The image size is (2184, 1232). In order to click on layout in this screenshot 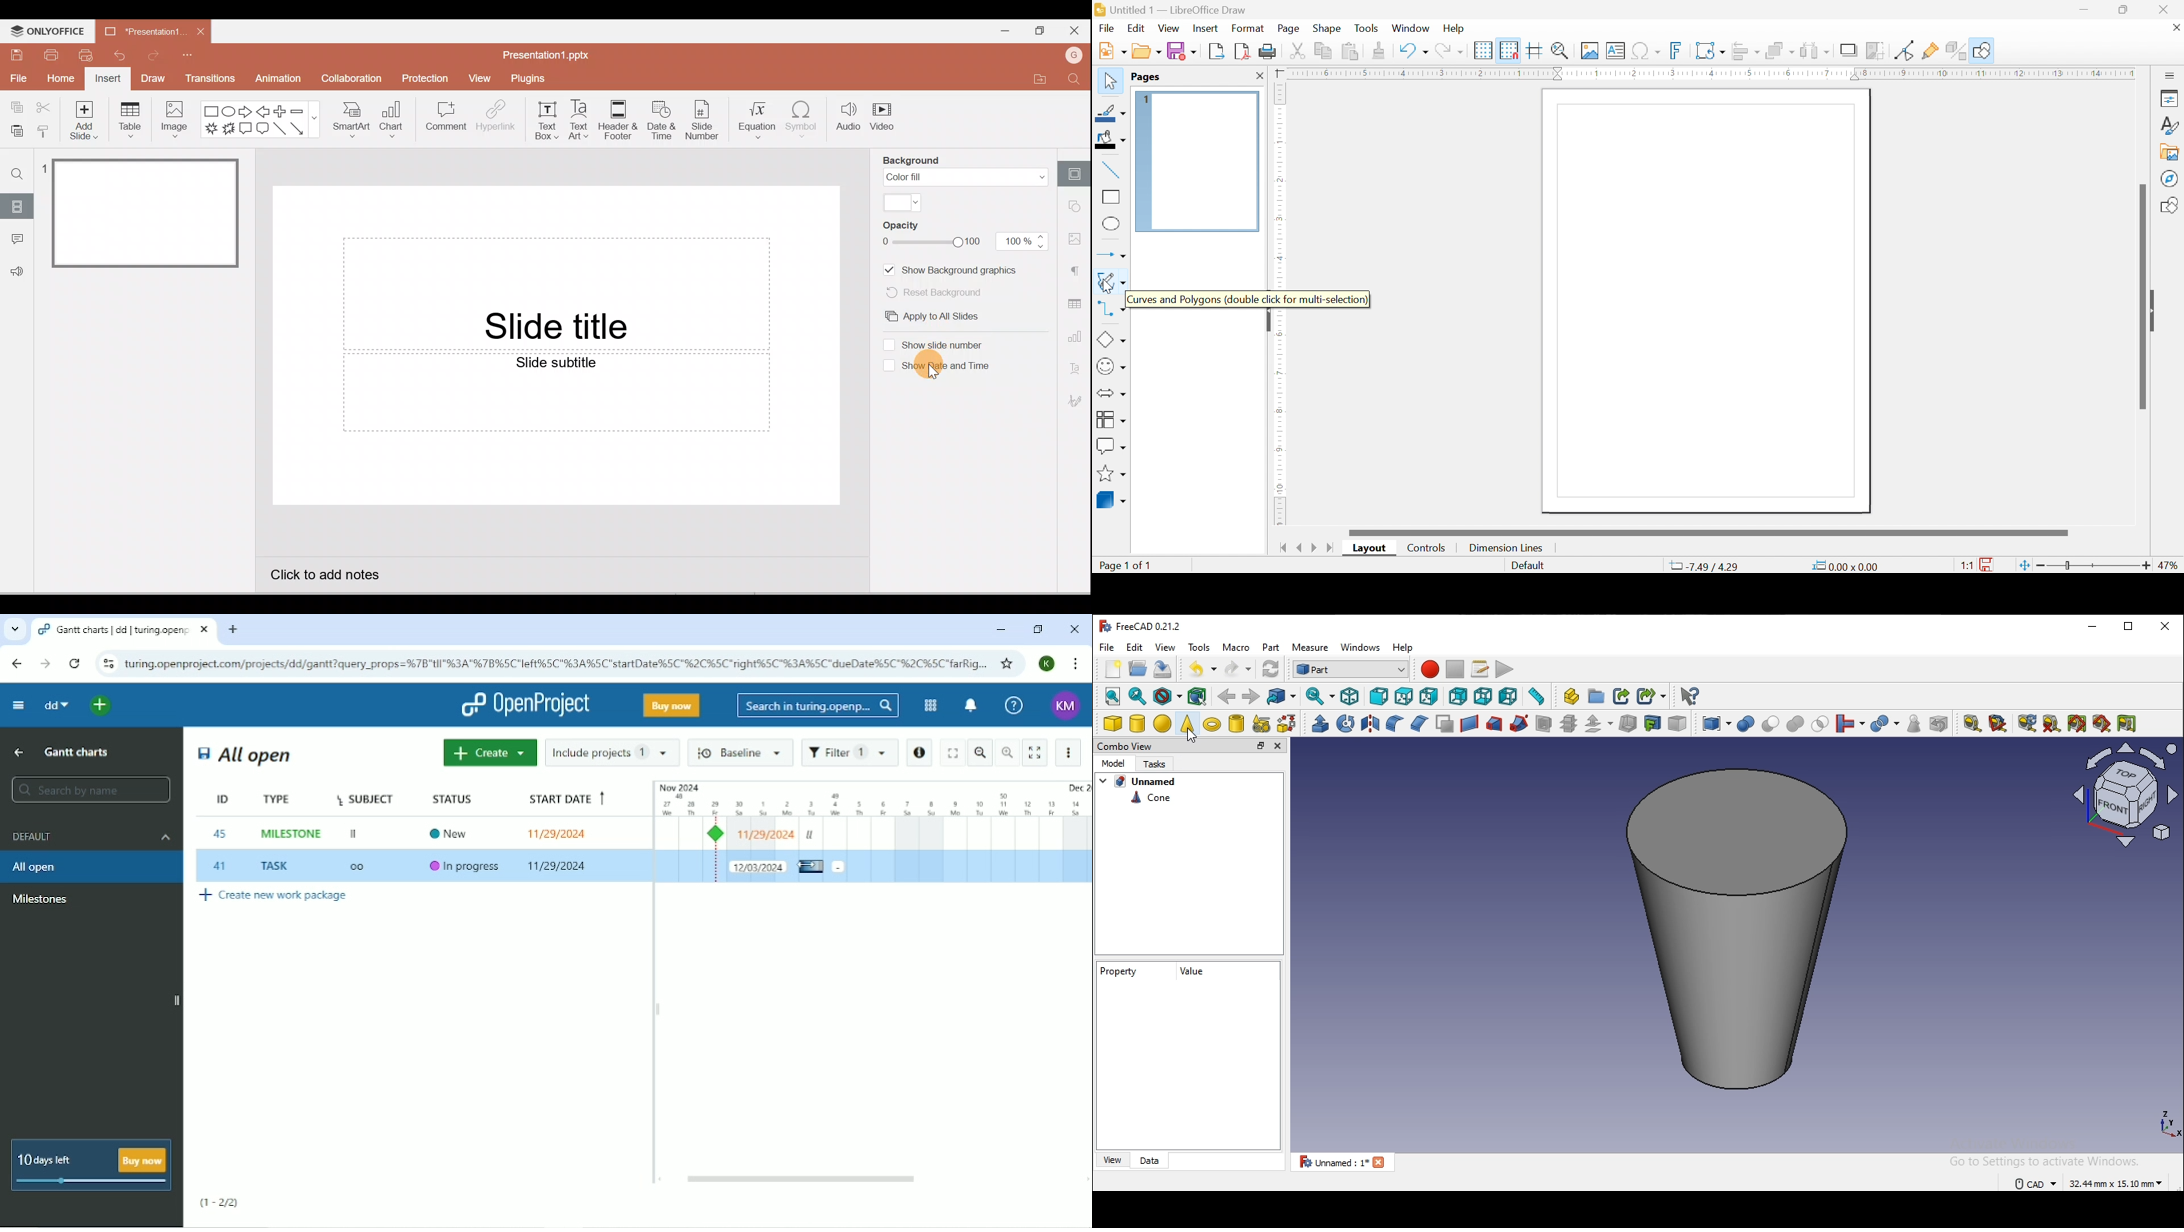, I will do `click(1371, 548)`.